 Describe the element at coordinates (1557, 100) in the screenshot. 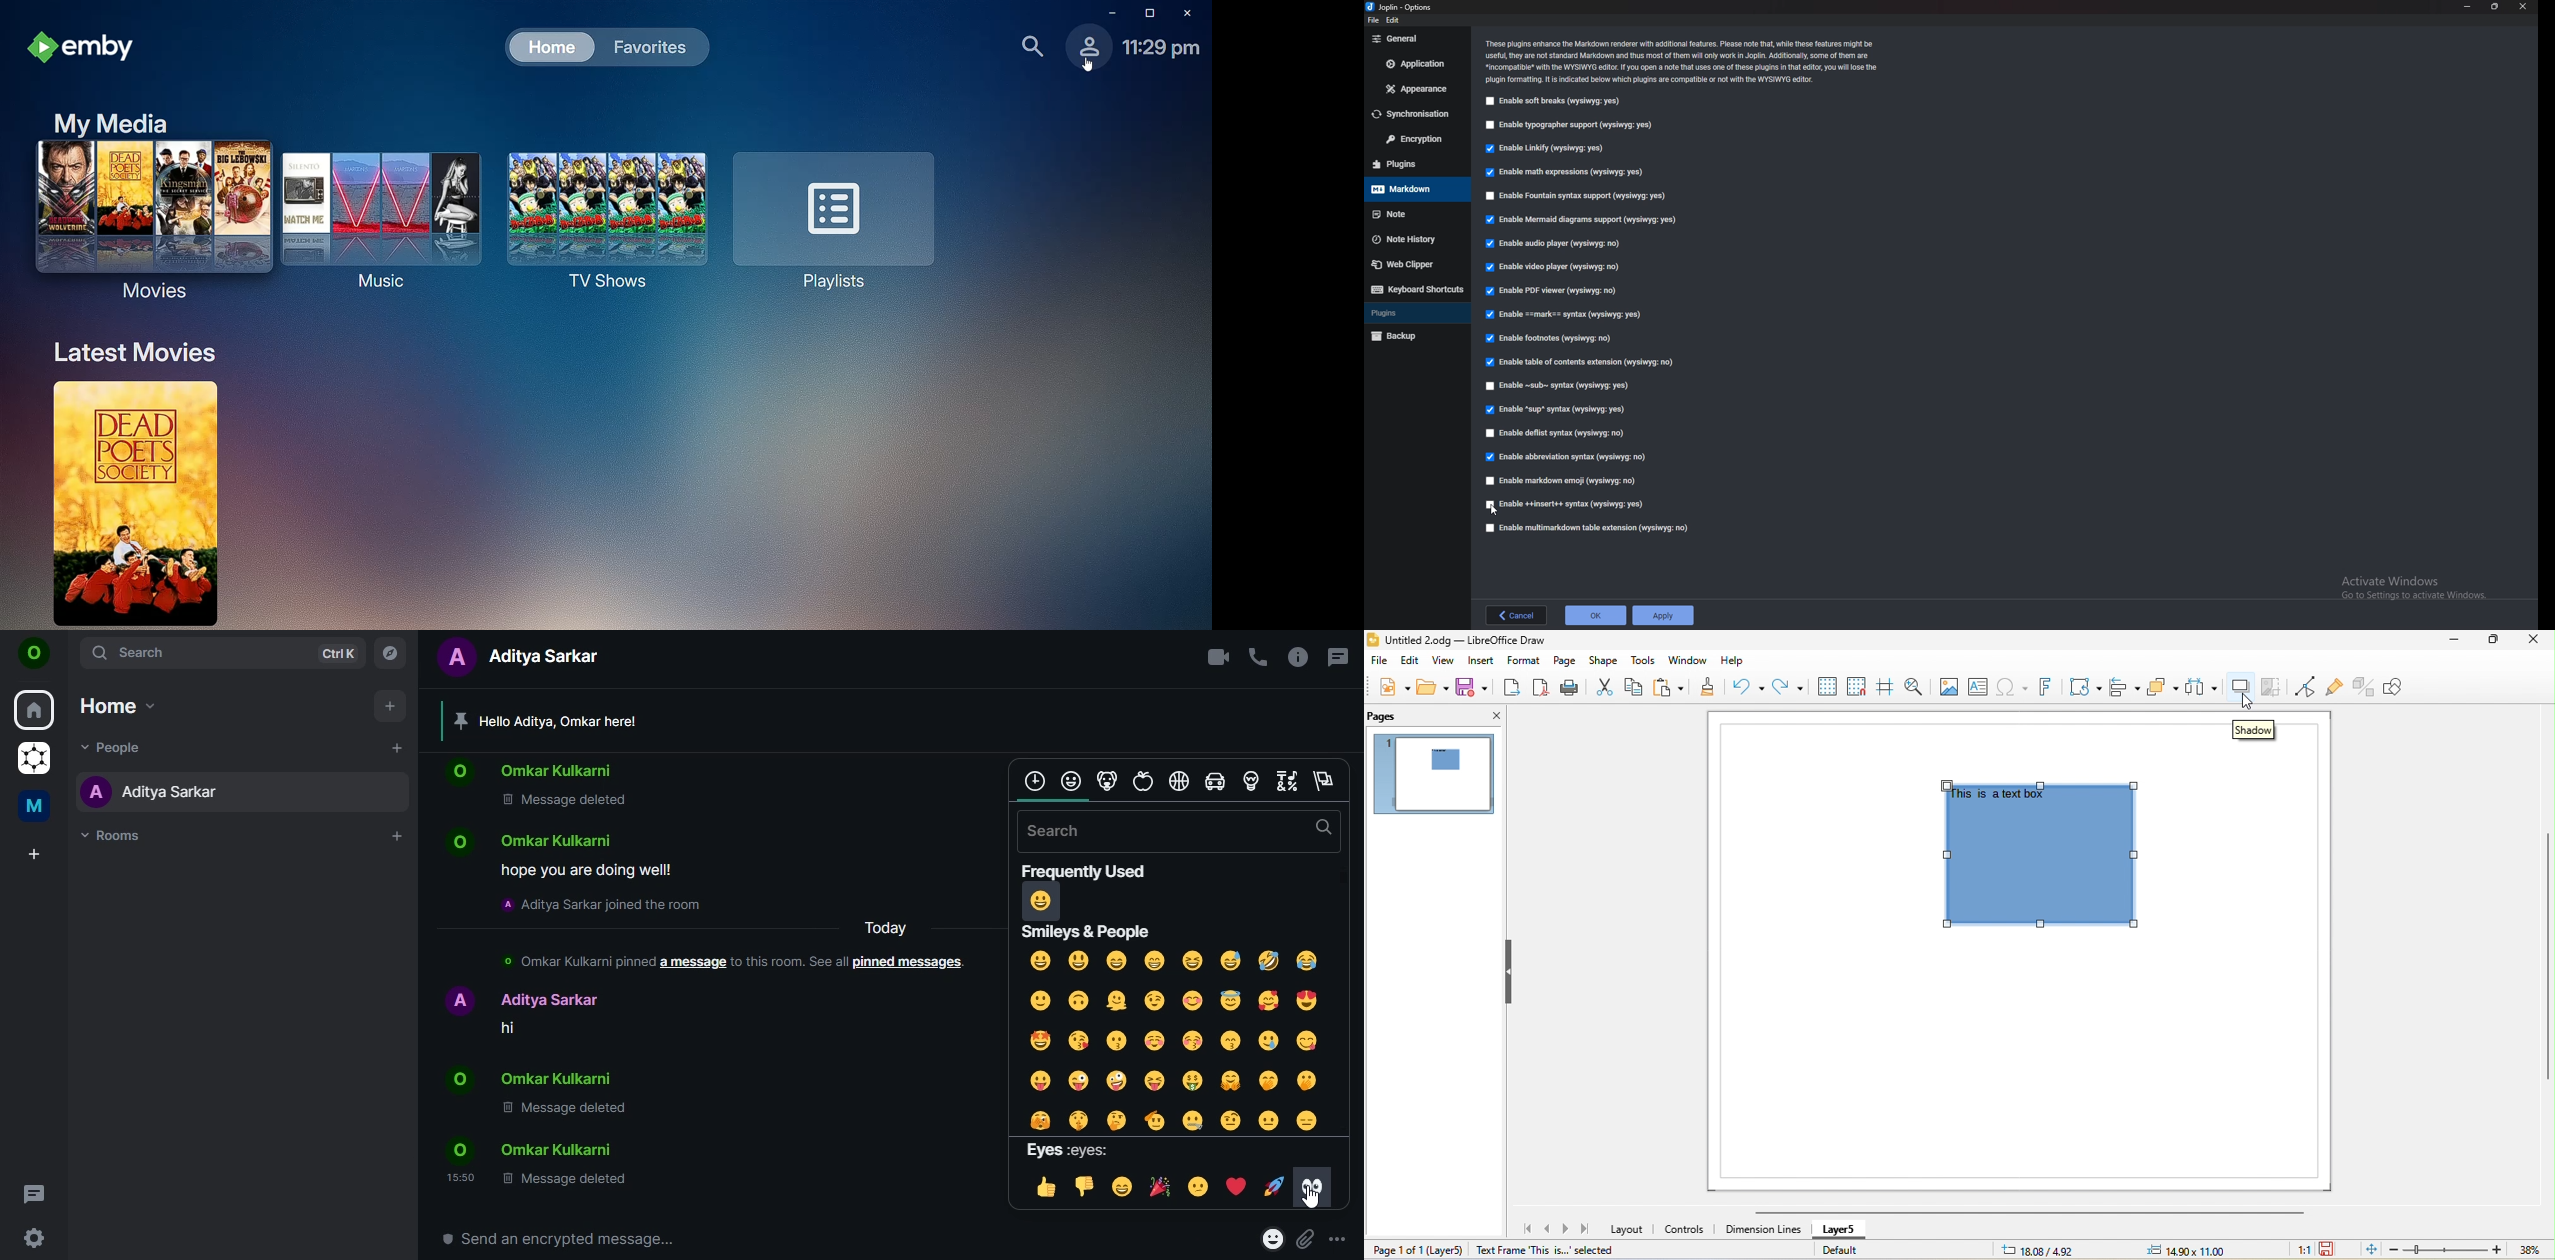

I see `Enable soft breaks (wysiwyg: yes)` at that location.